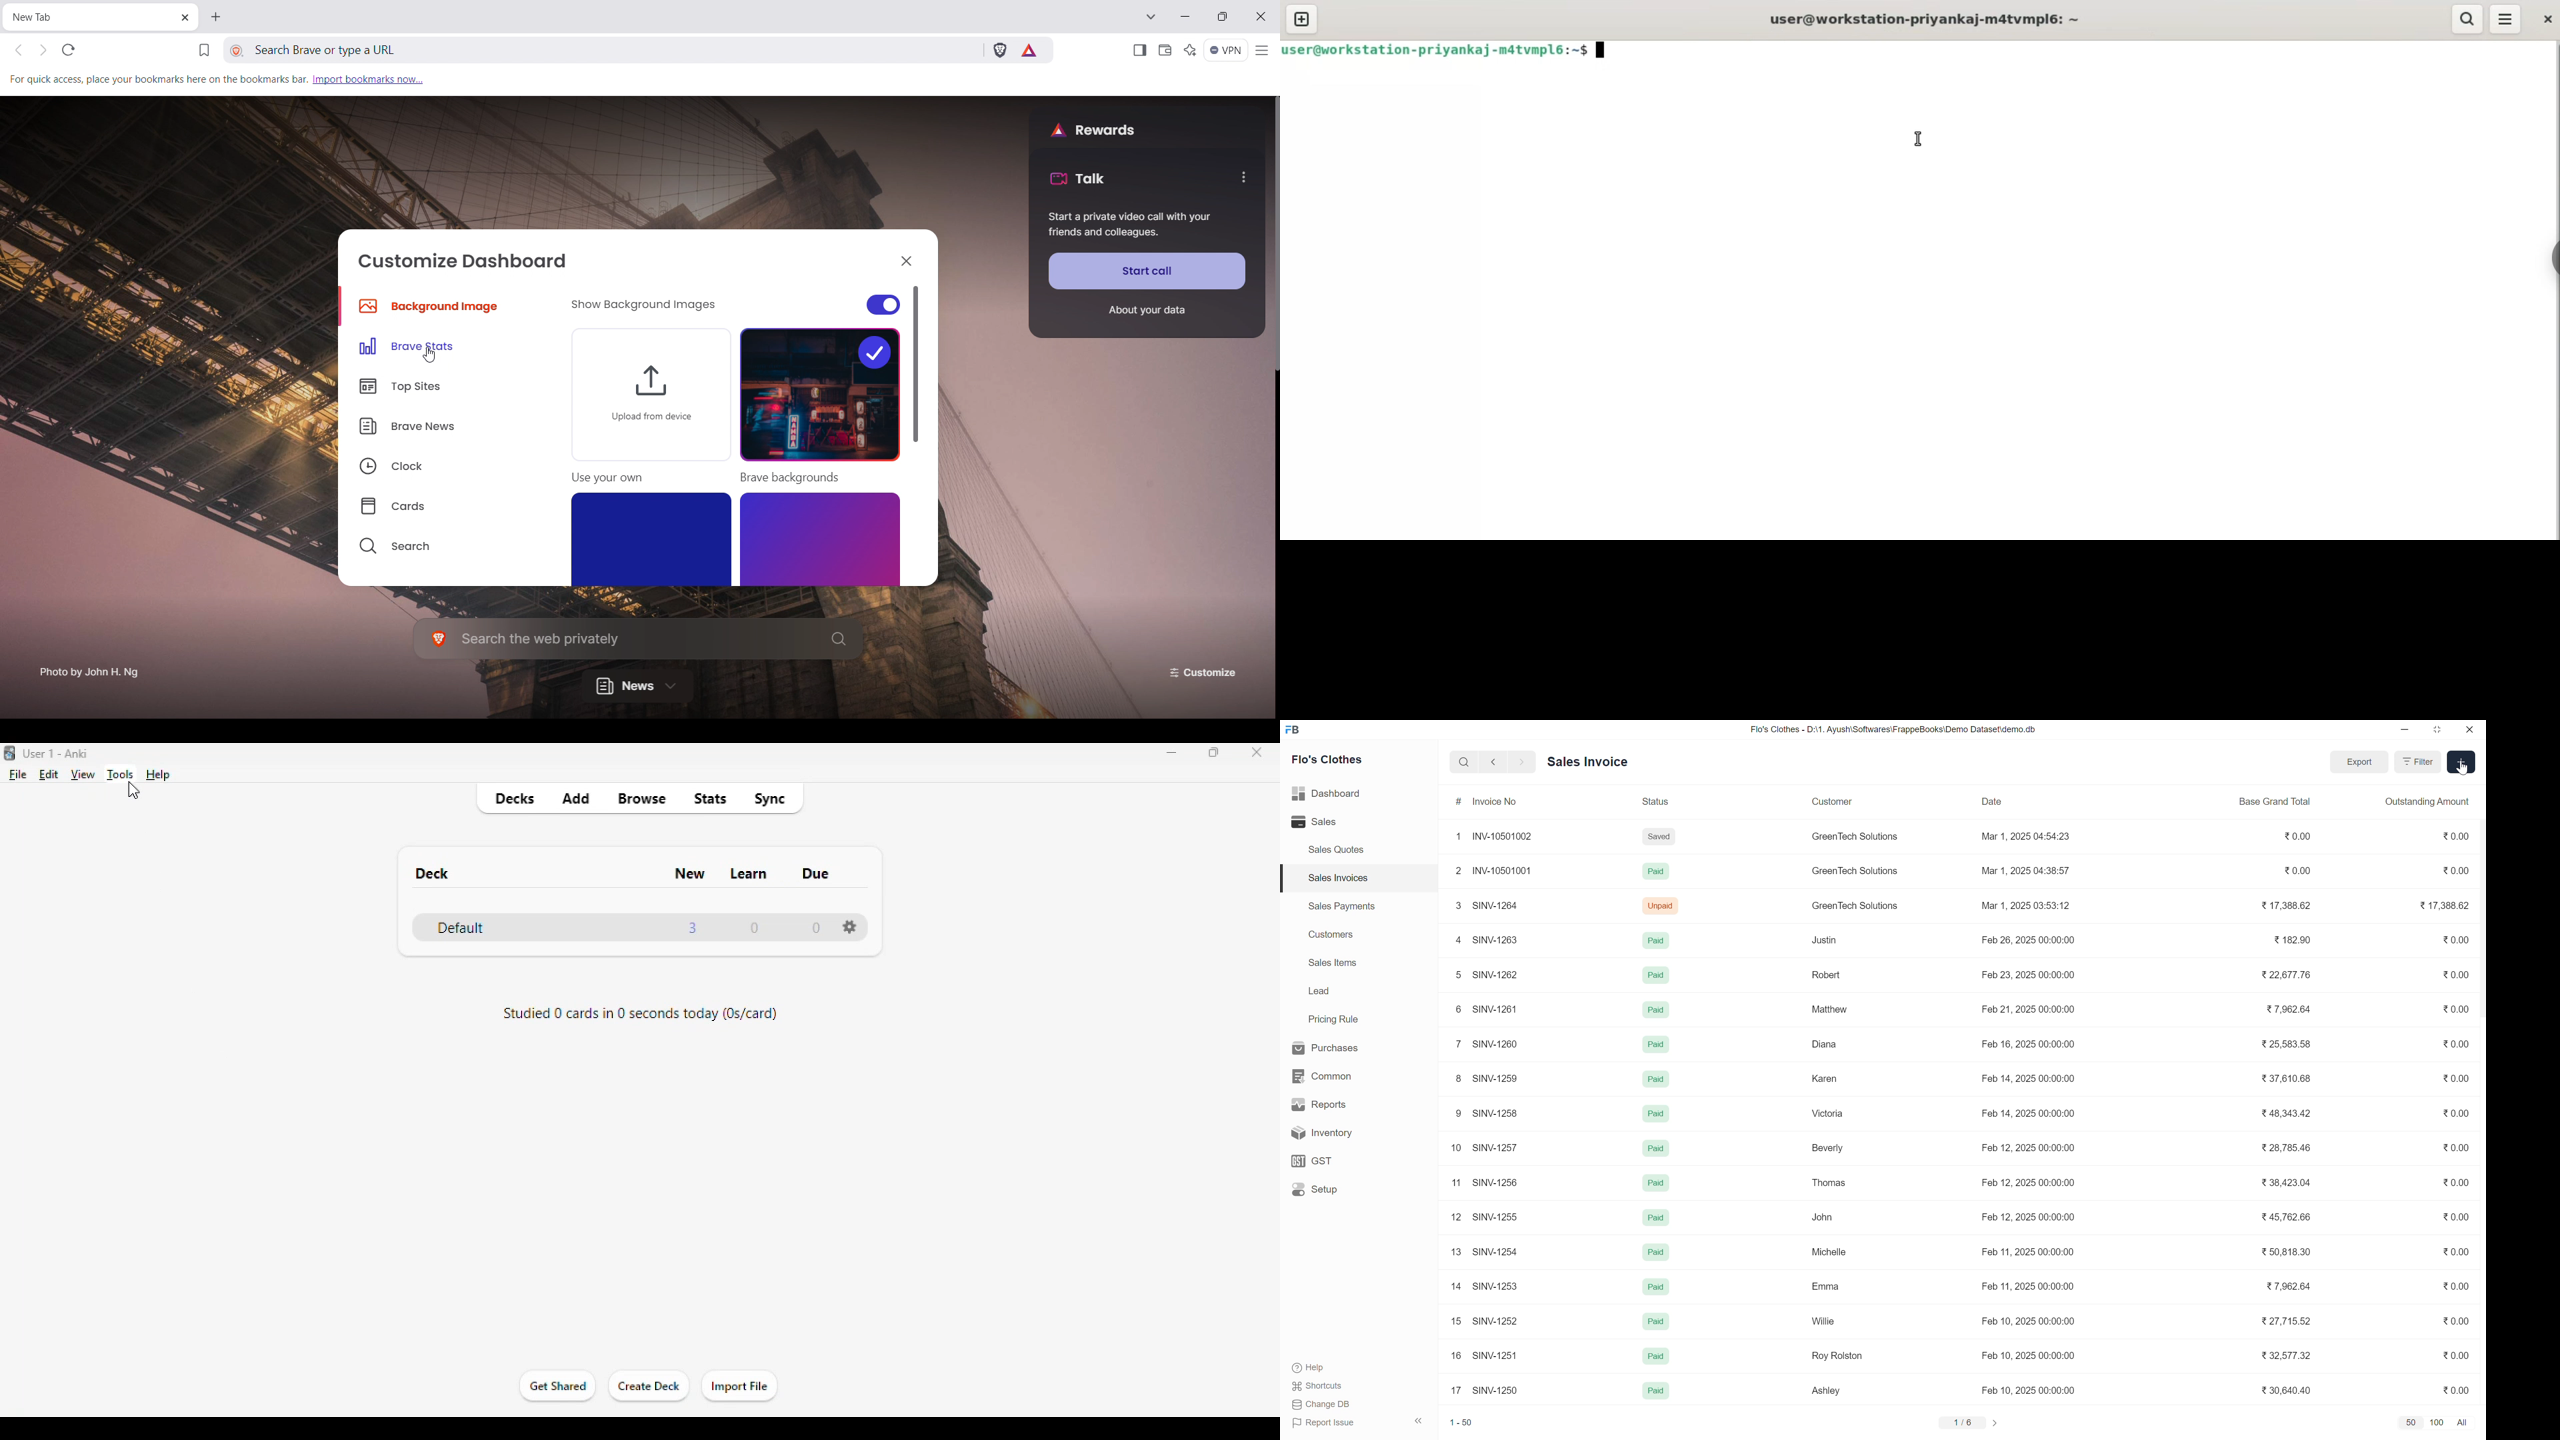 This screenshot has width=2576, height=1456. What do you see at coordinates (2031, 977) in the screenshot?
I see `Feb 23, 2025 00:00:00` at bounding box center [2031, 977].